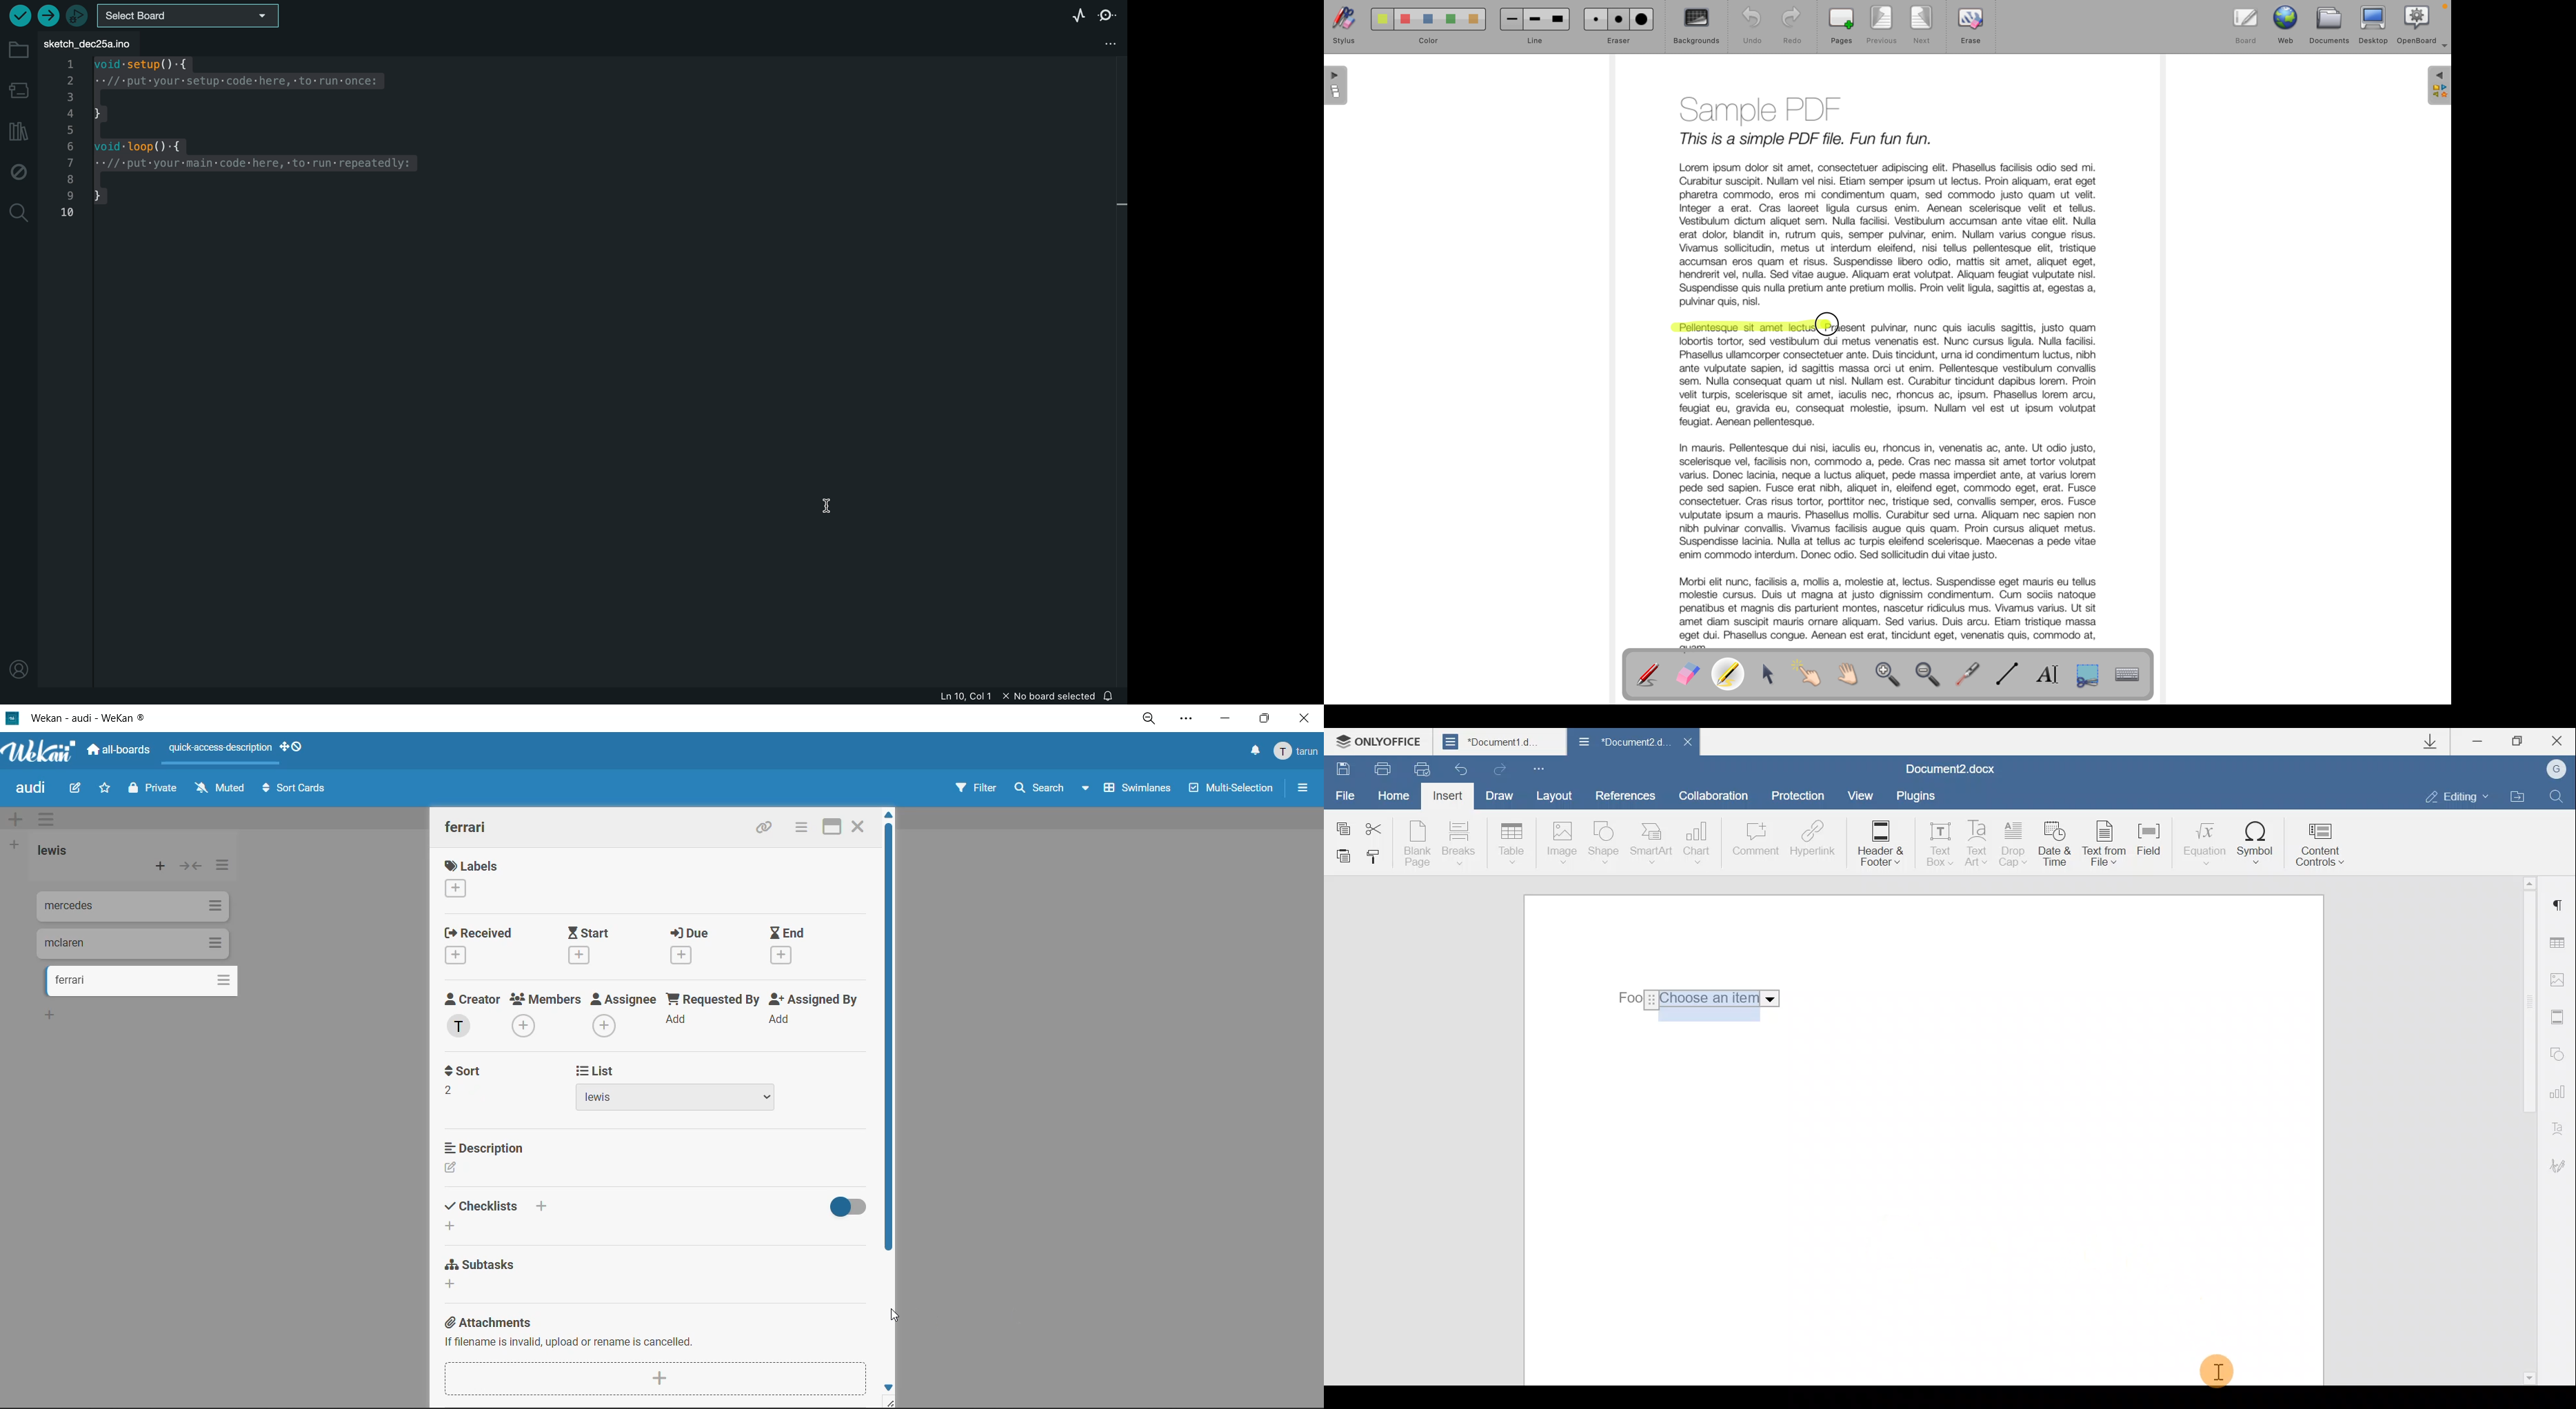 Image resolution: width=2576 pixels, height=1428 pixels. What do you see at coordinates (22, 16) in the screenshot?
I see `verify` at bounding box center [22, 16].